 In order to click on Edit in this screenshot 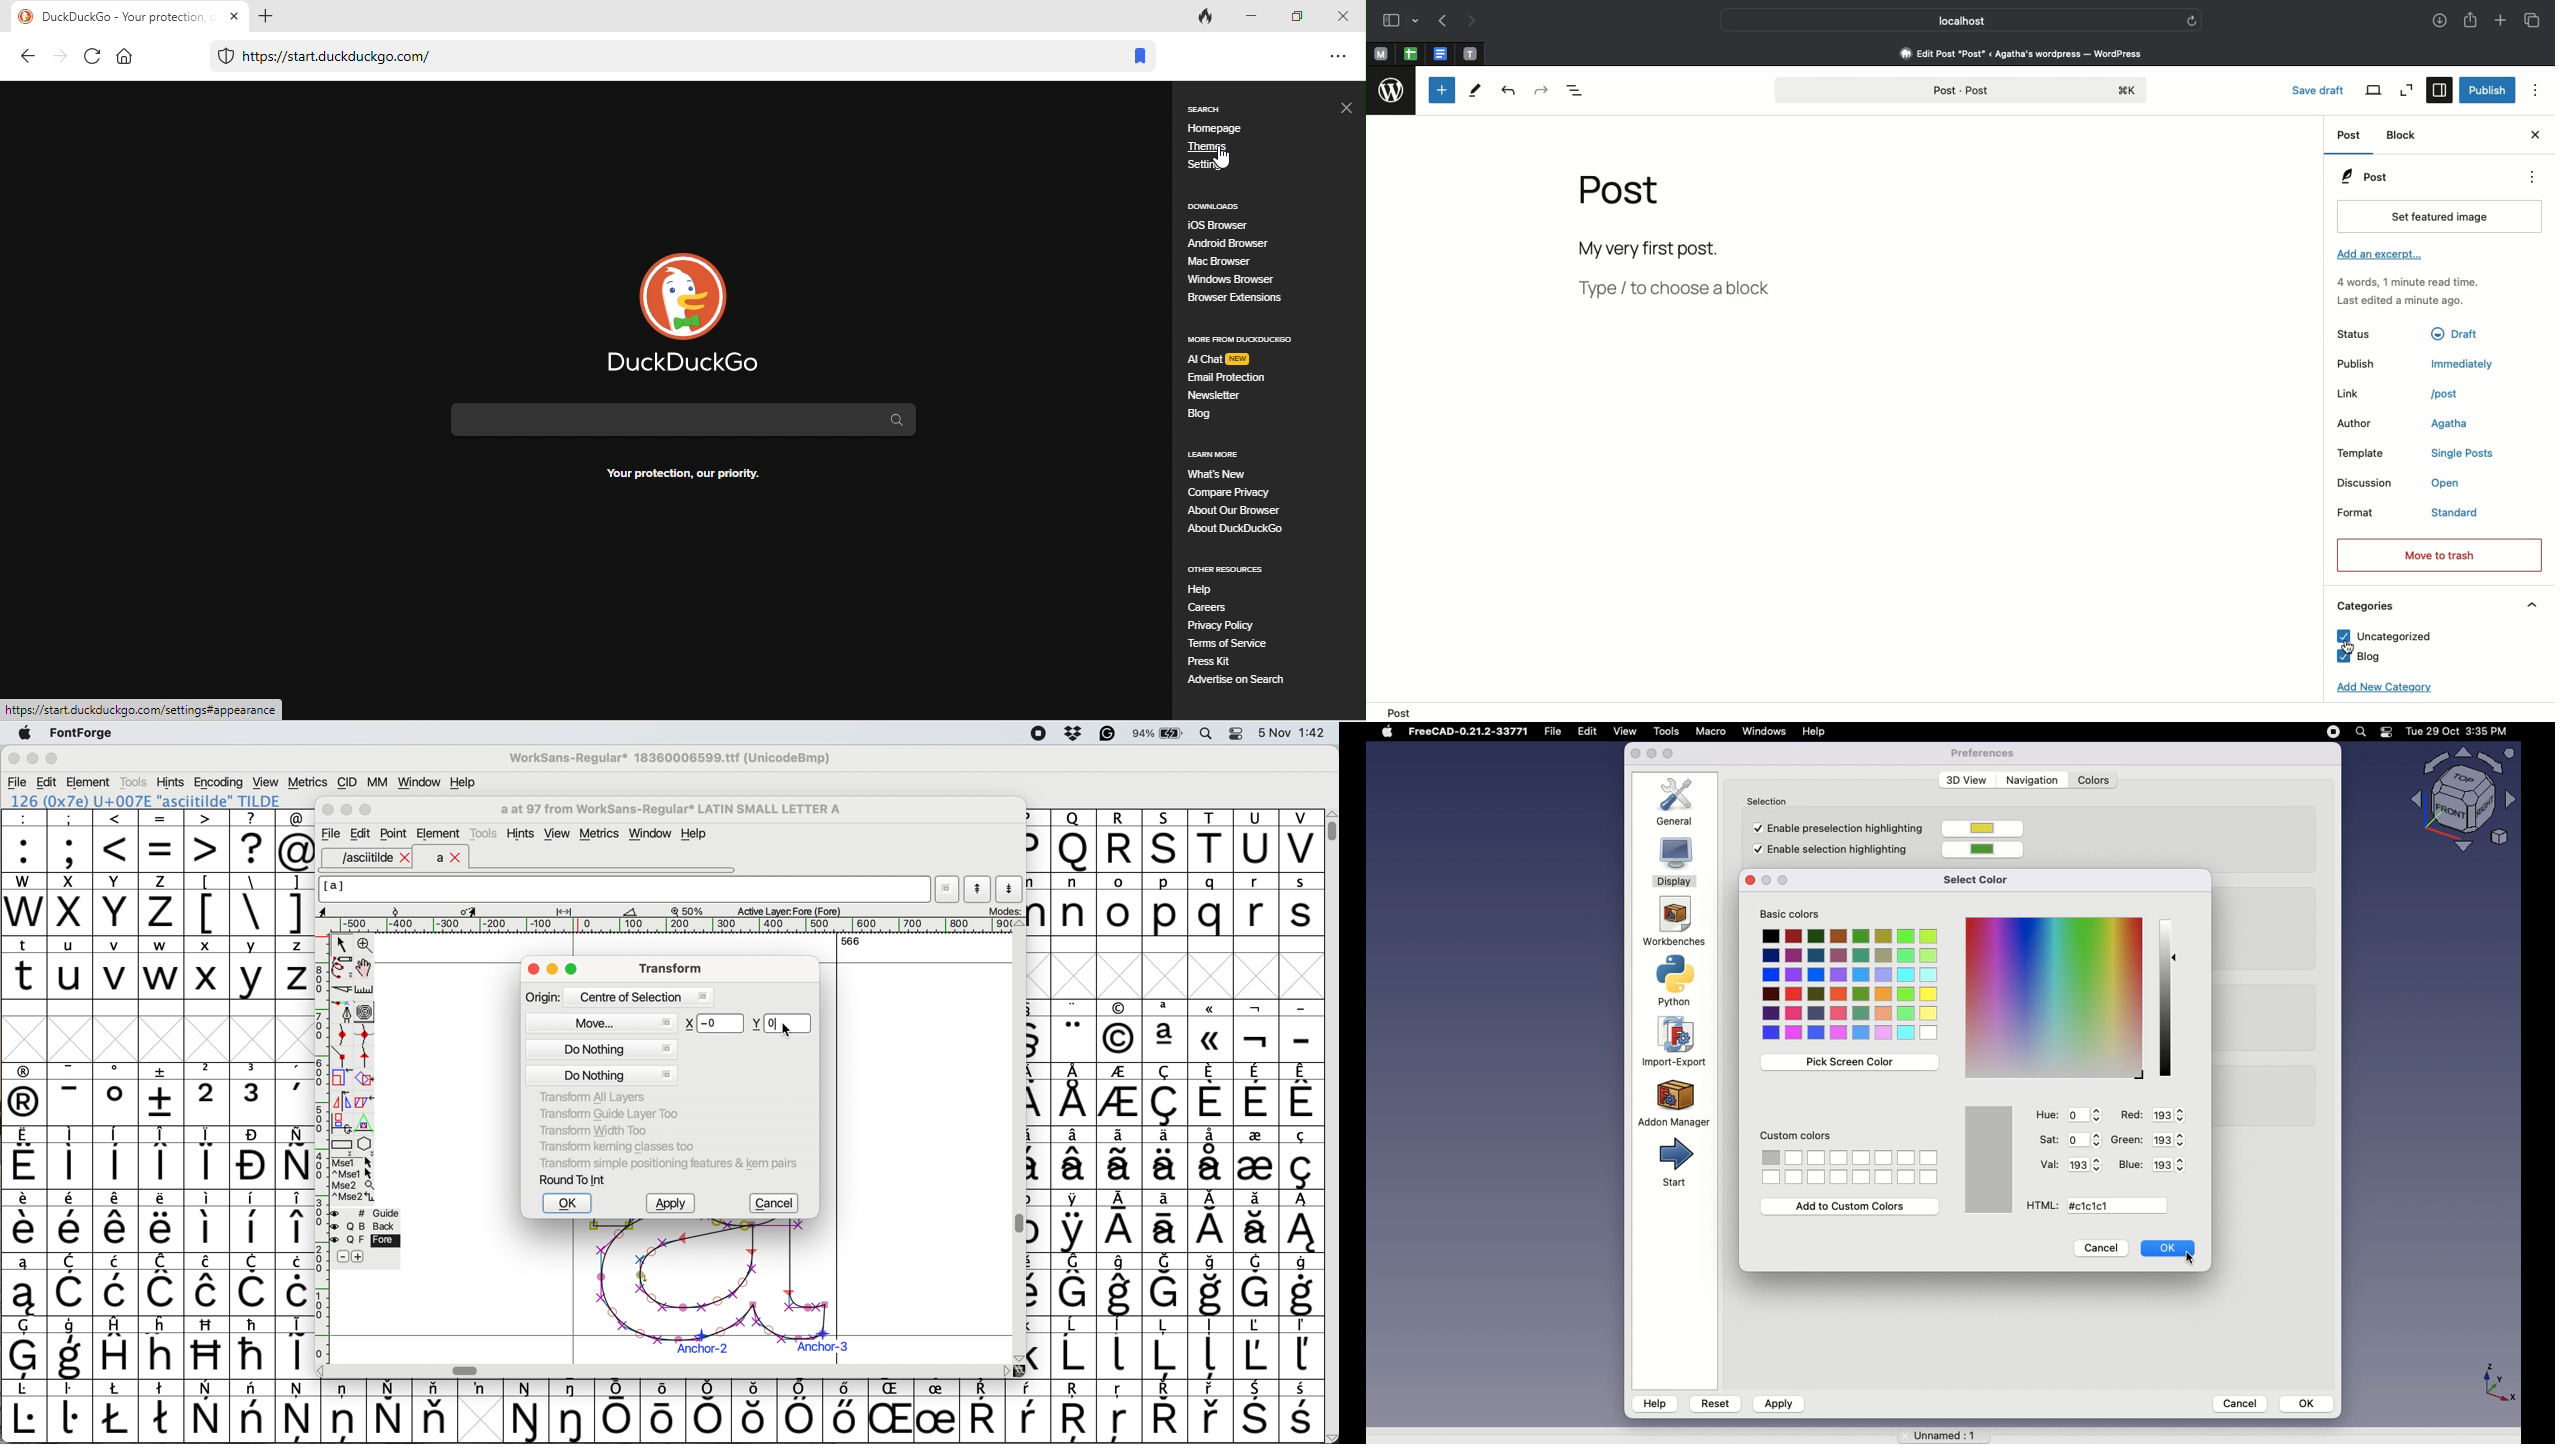, I will do `click(361, 833)`.